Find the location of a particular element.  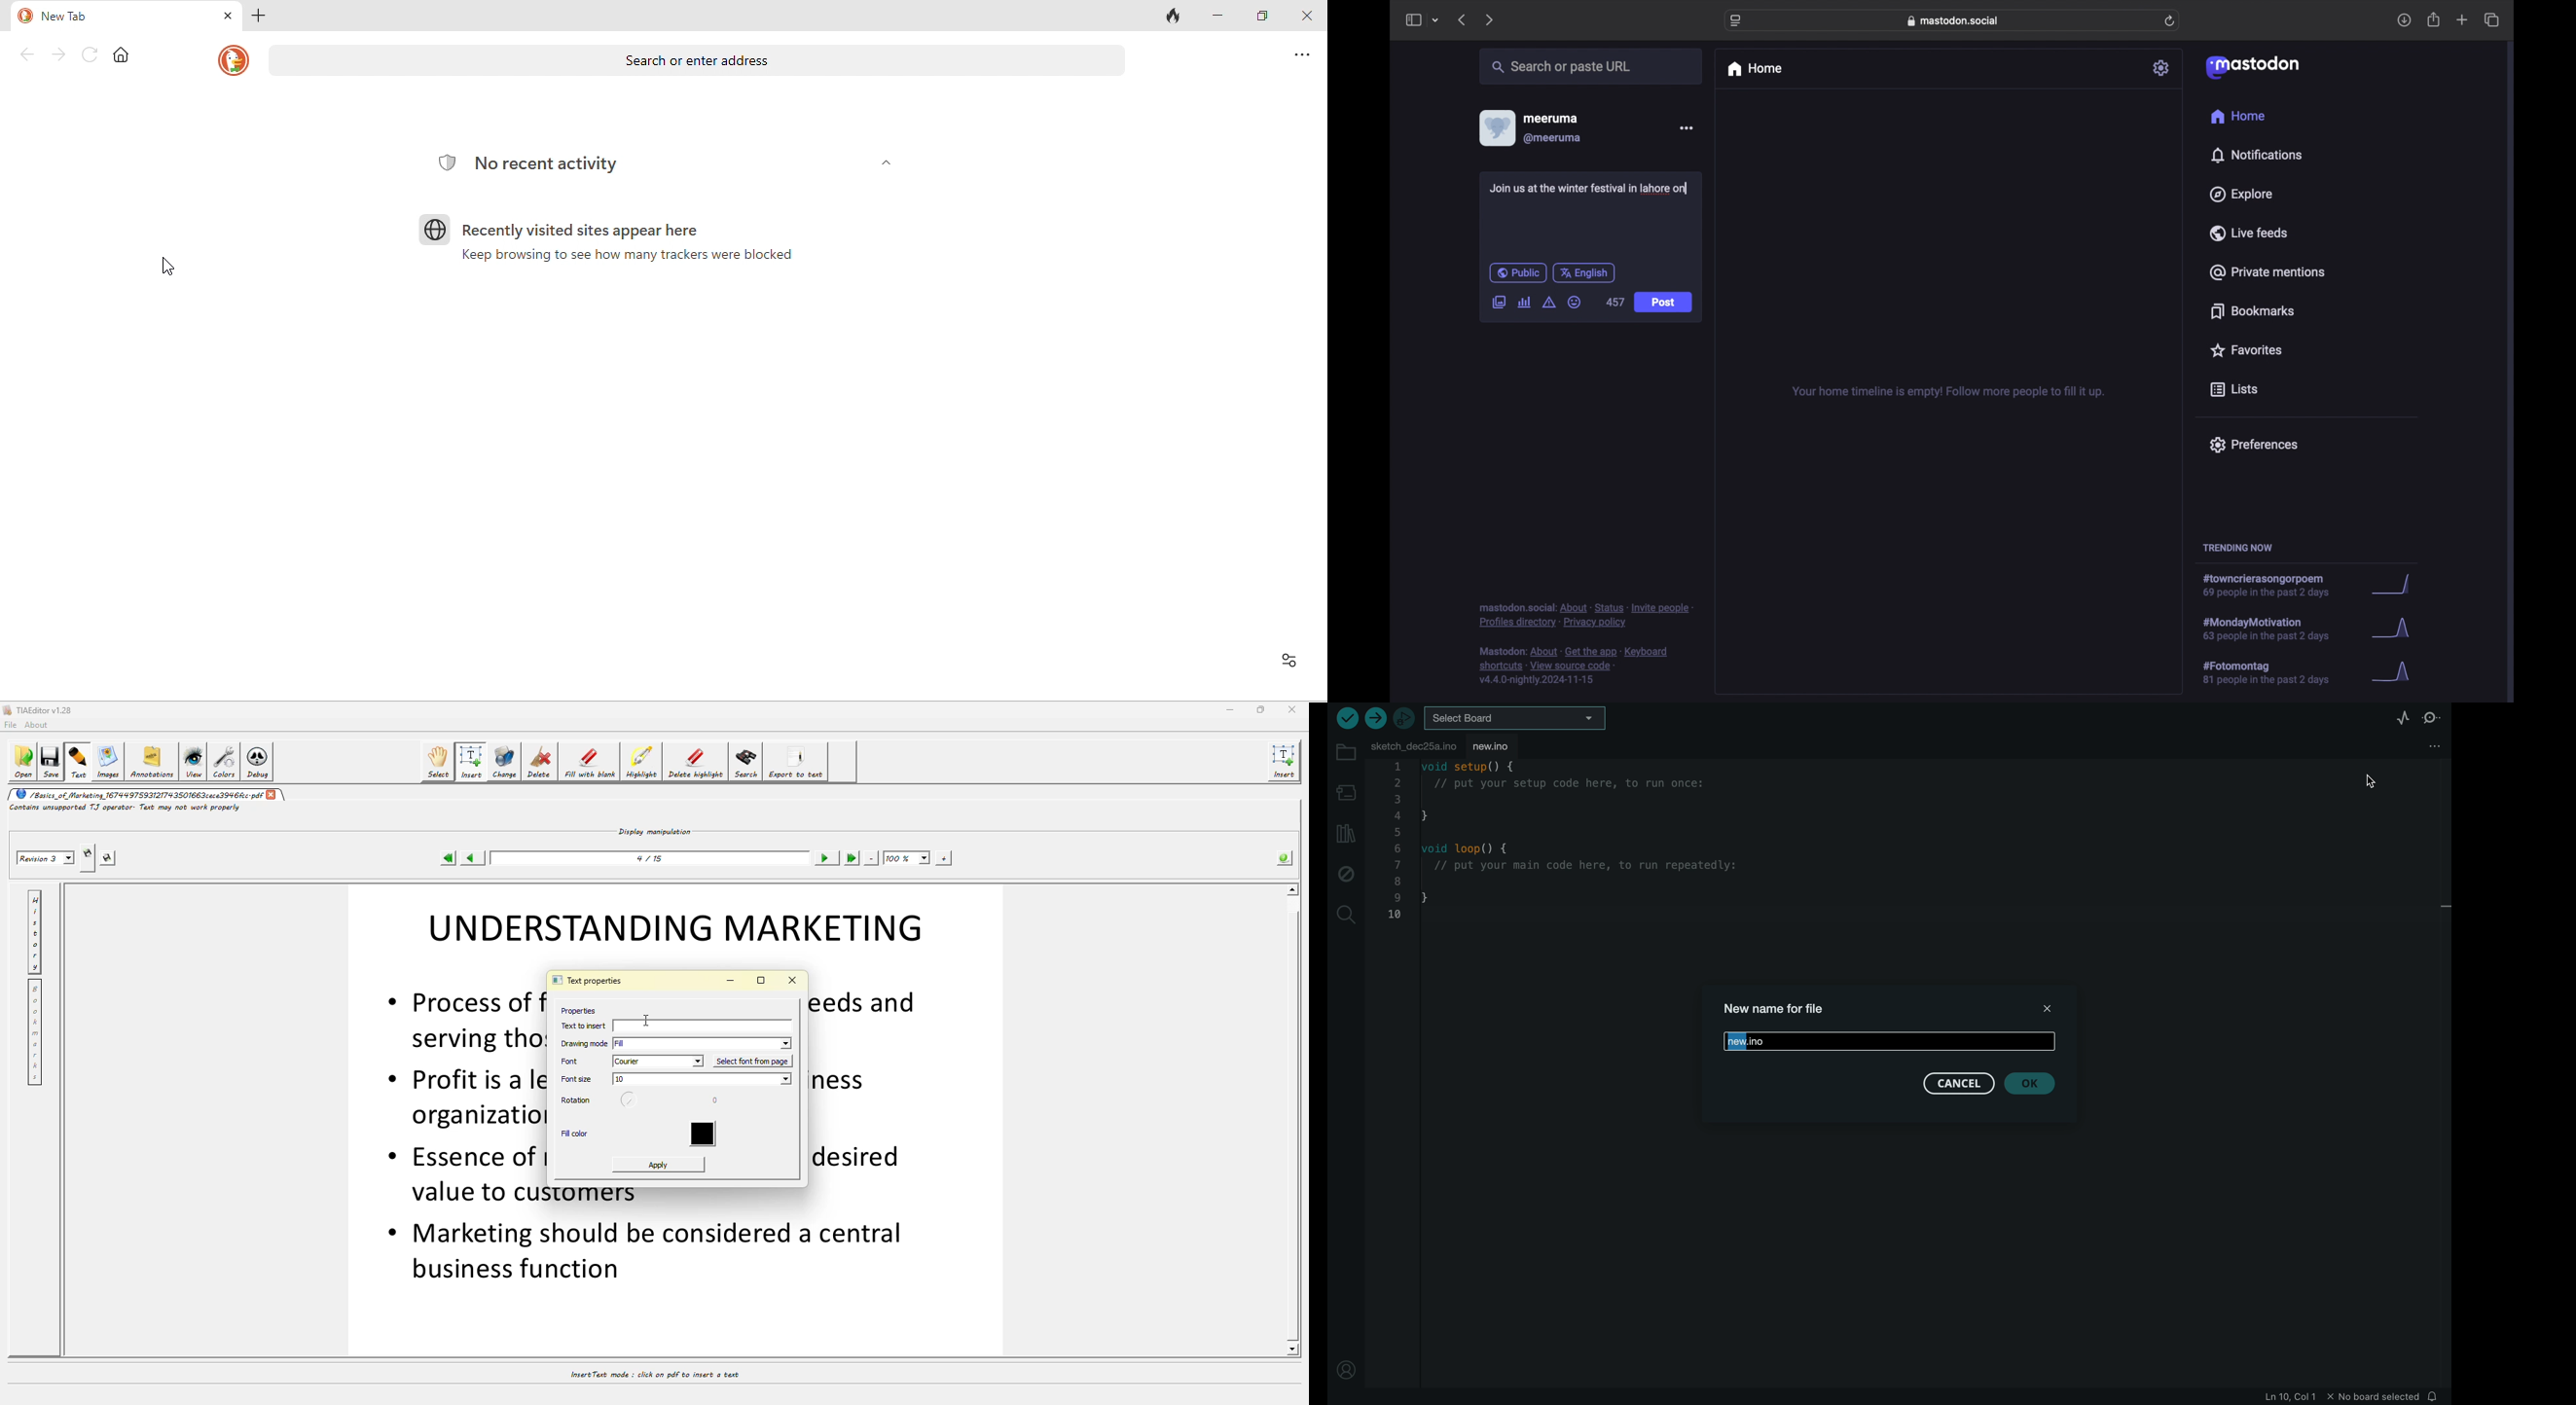

text cursor is located at coordinates (1689, 188).